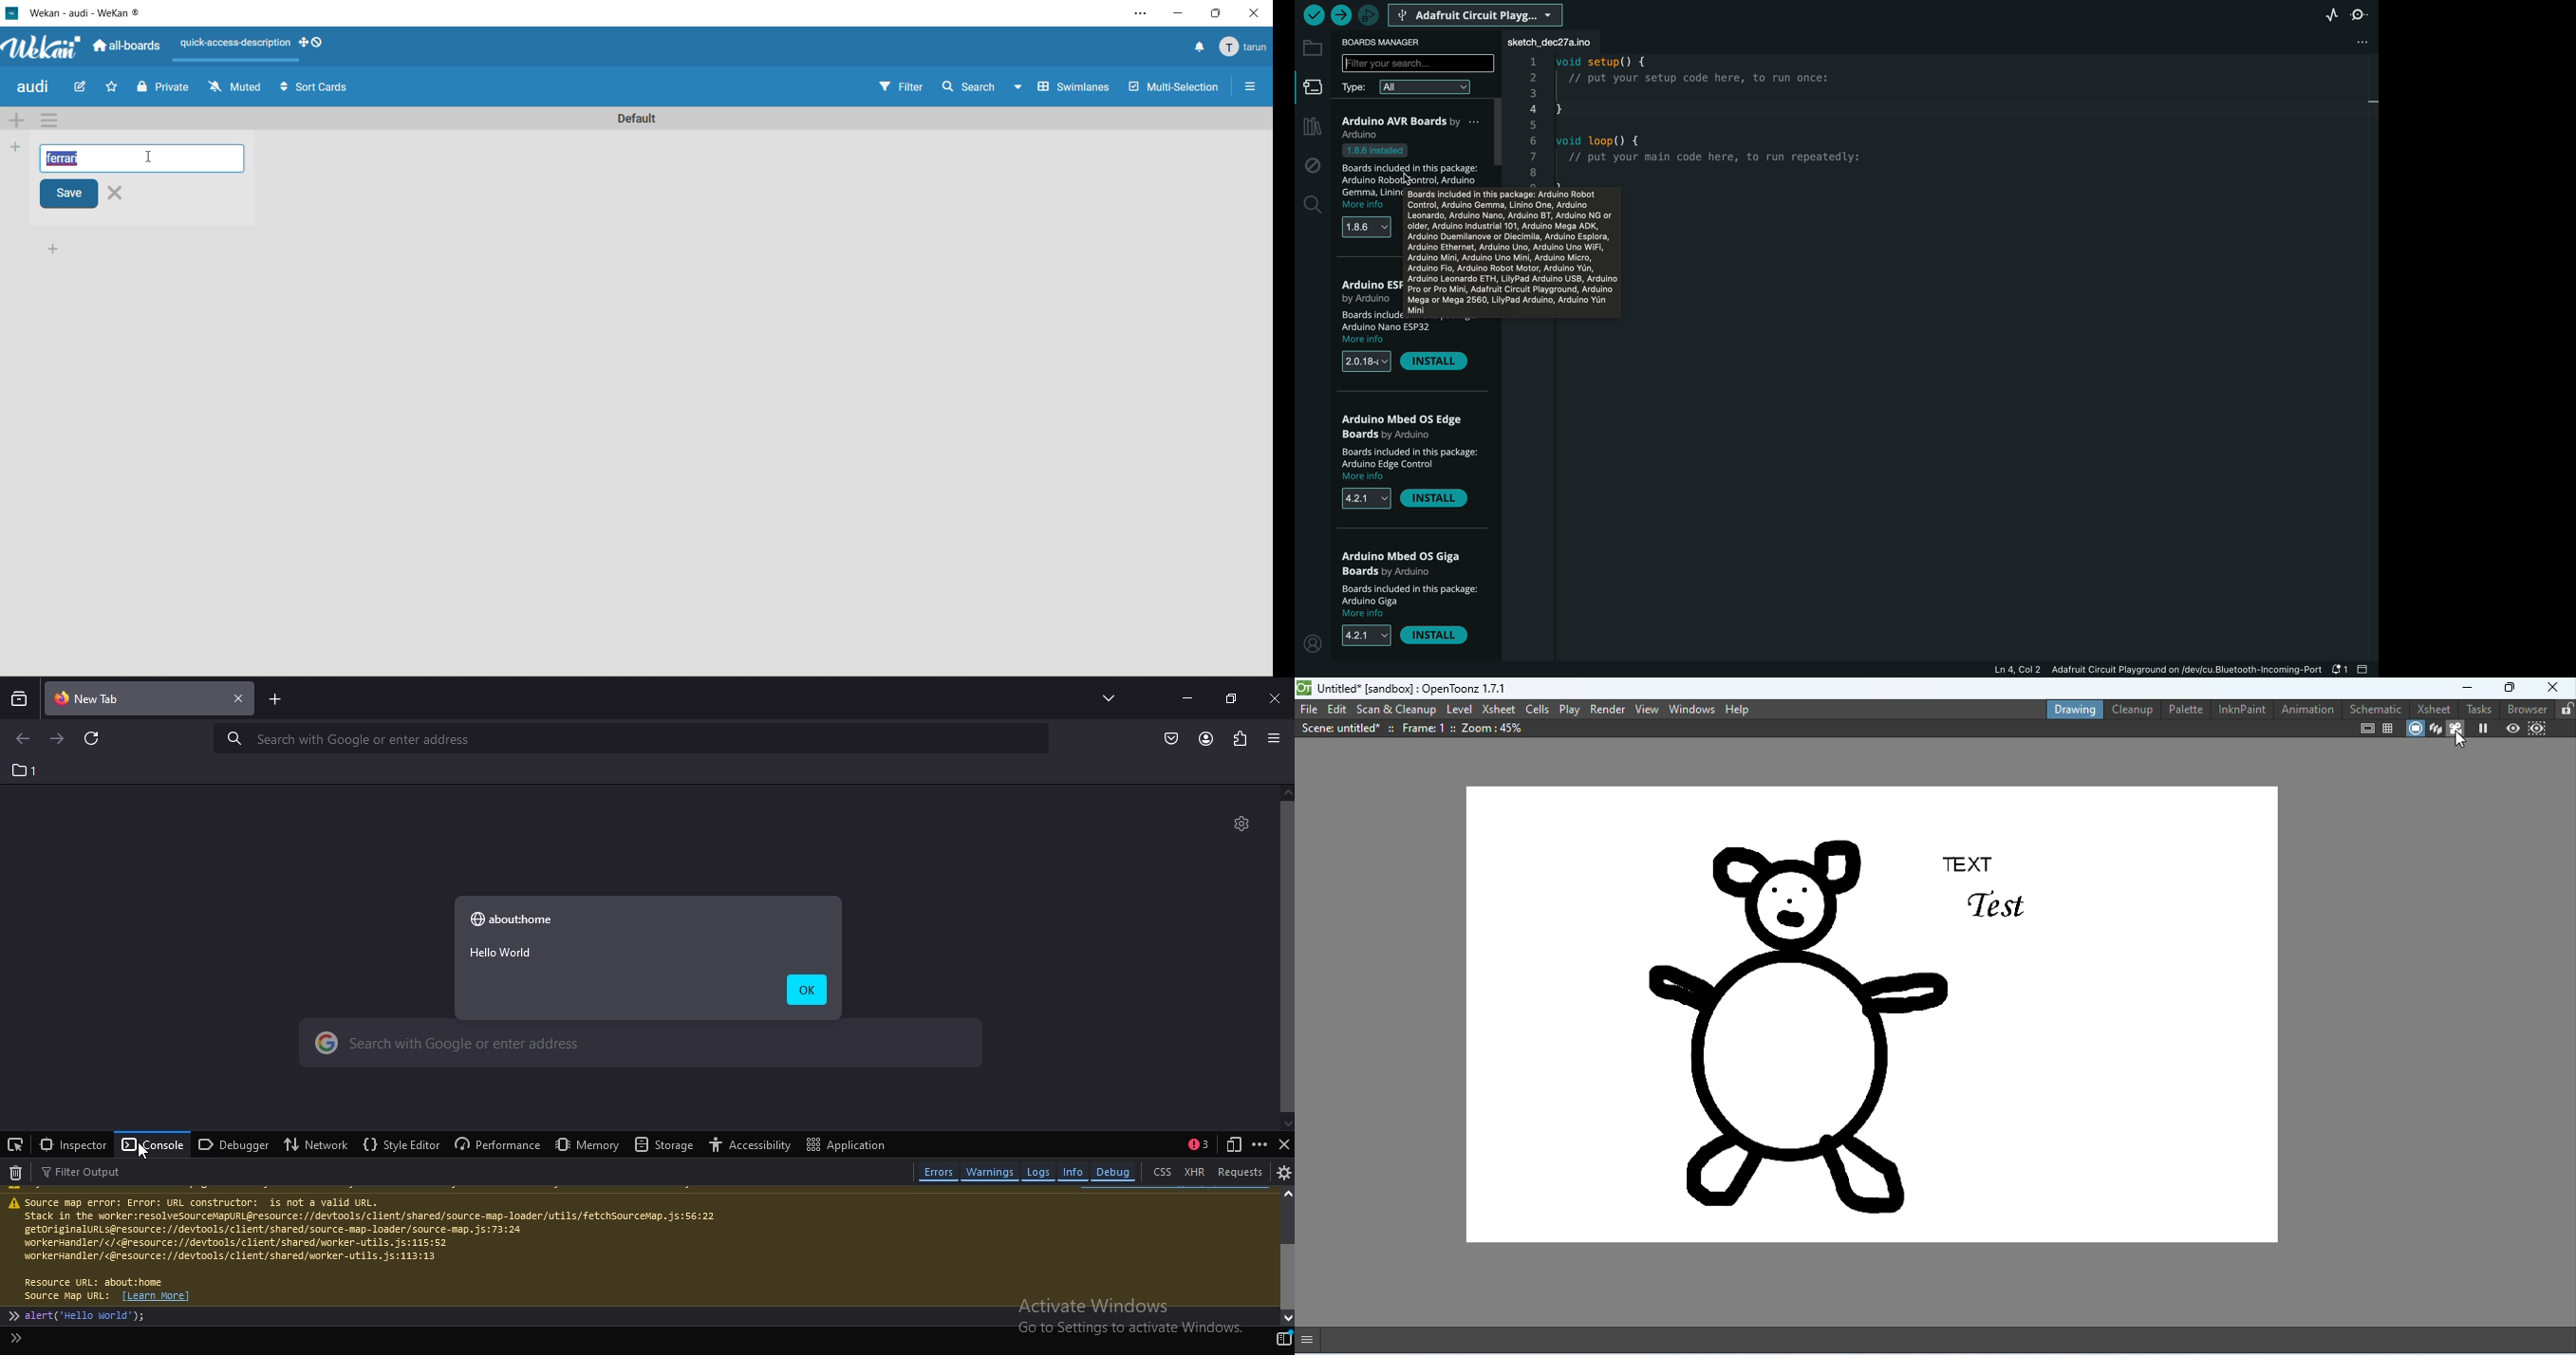 The width and height of the screenshot is (2576, 1372). What do you see at coordinates (1283, 1339) in the screenshot?
I see `switch to multi line editor mode` at bounding box center [1283, 1339].